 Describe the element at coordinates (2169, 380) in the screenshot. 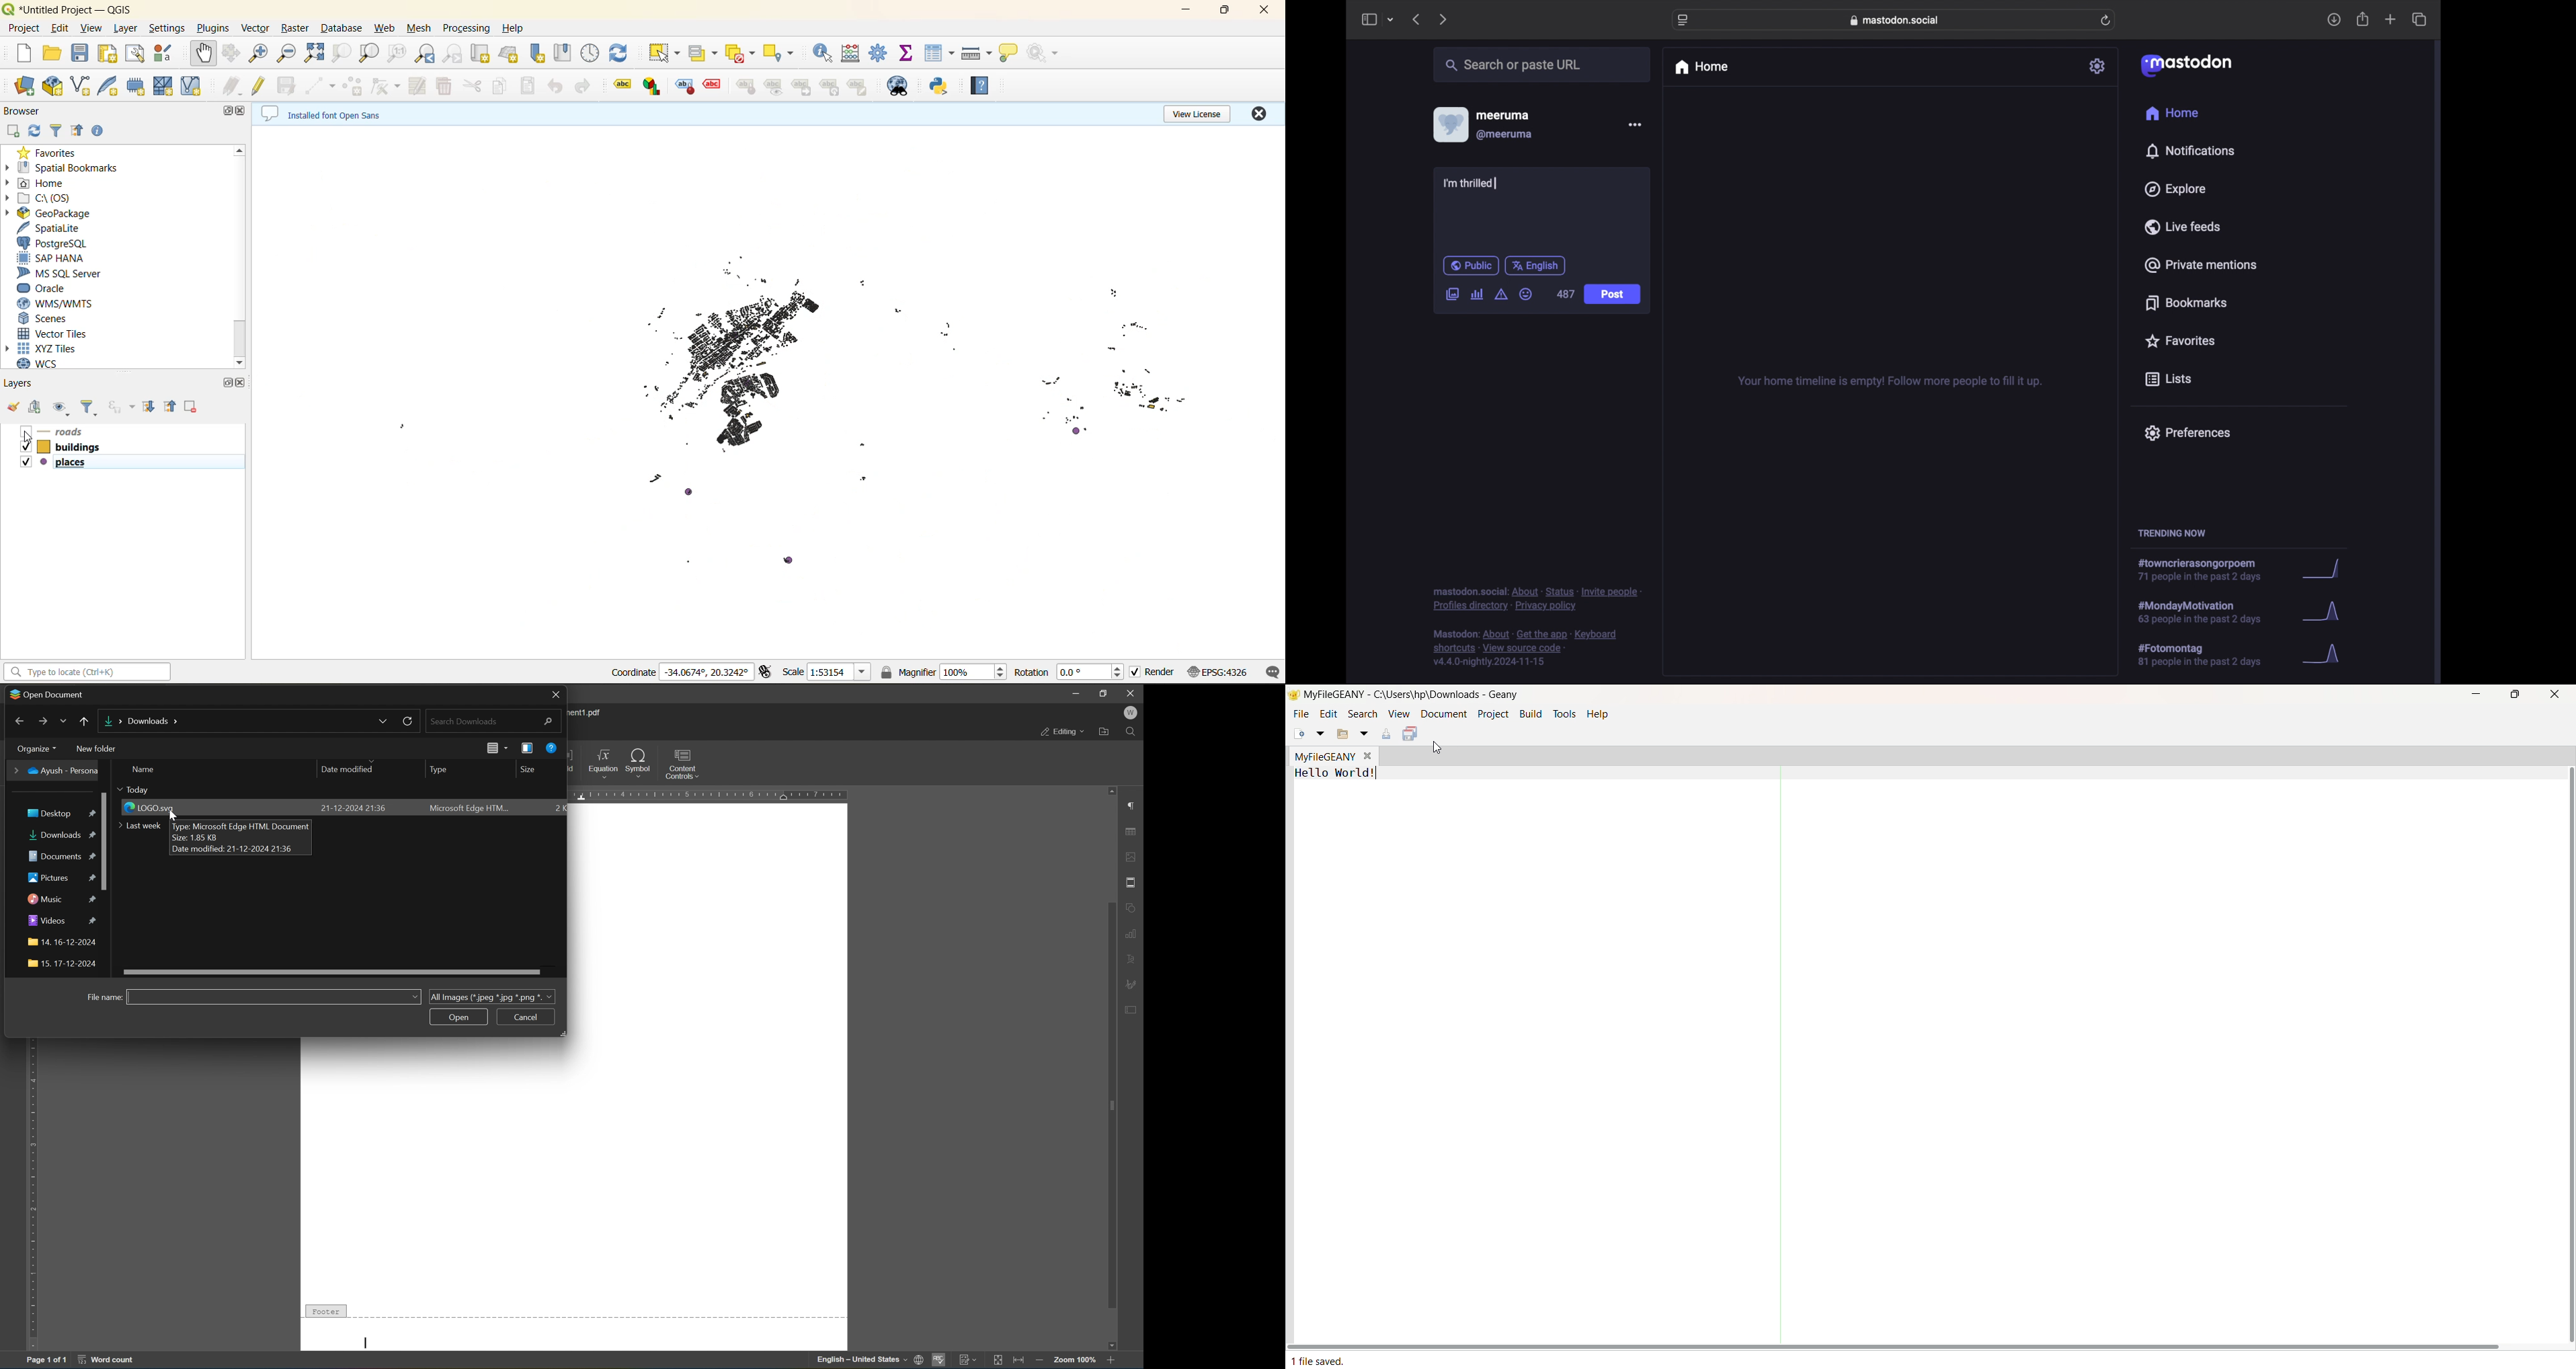

I see `lists` at that location.